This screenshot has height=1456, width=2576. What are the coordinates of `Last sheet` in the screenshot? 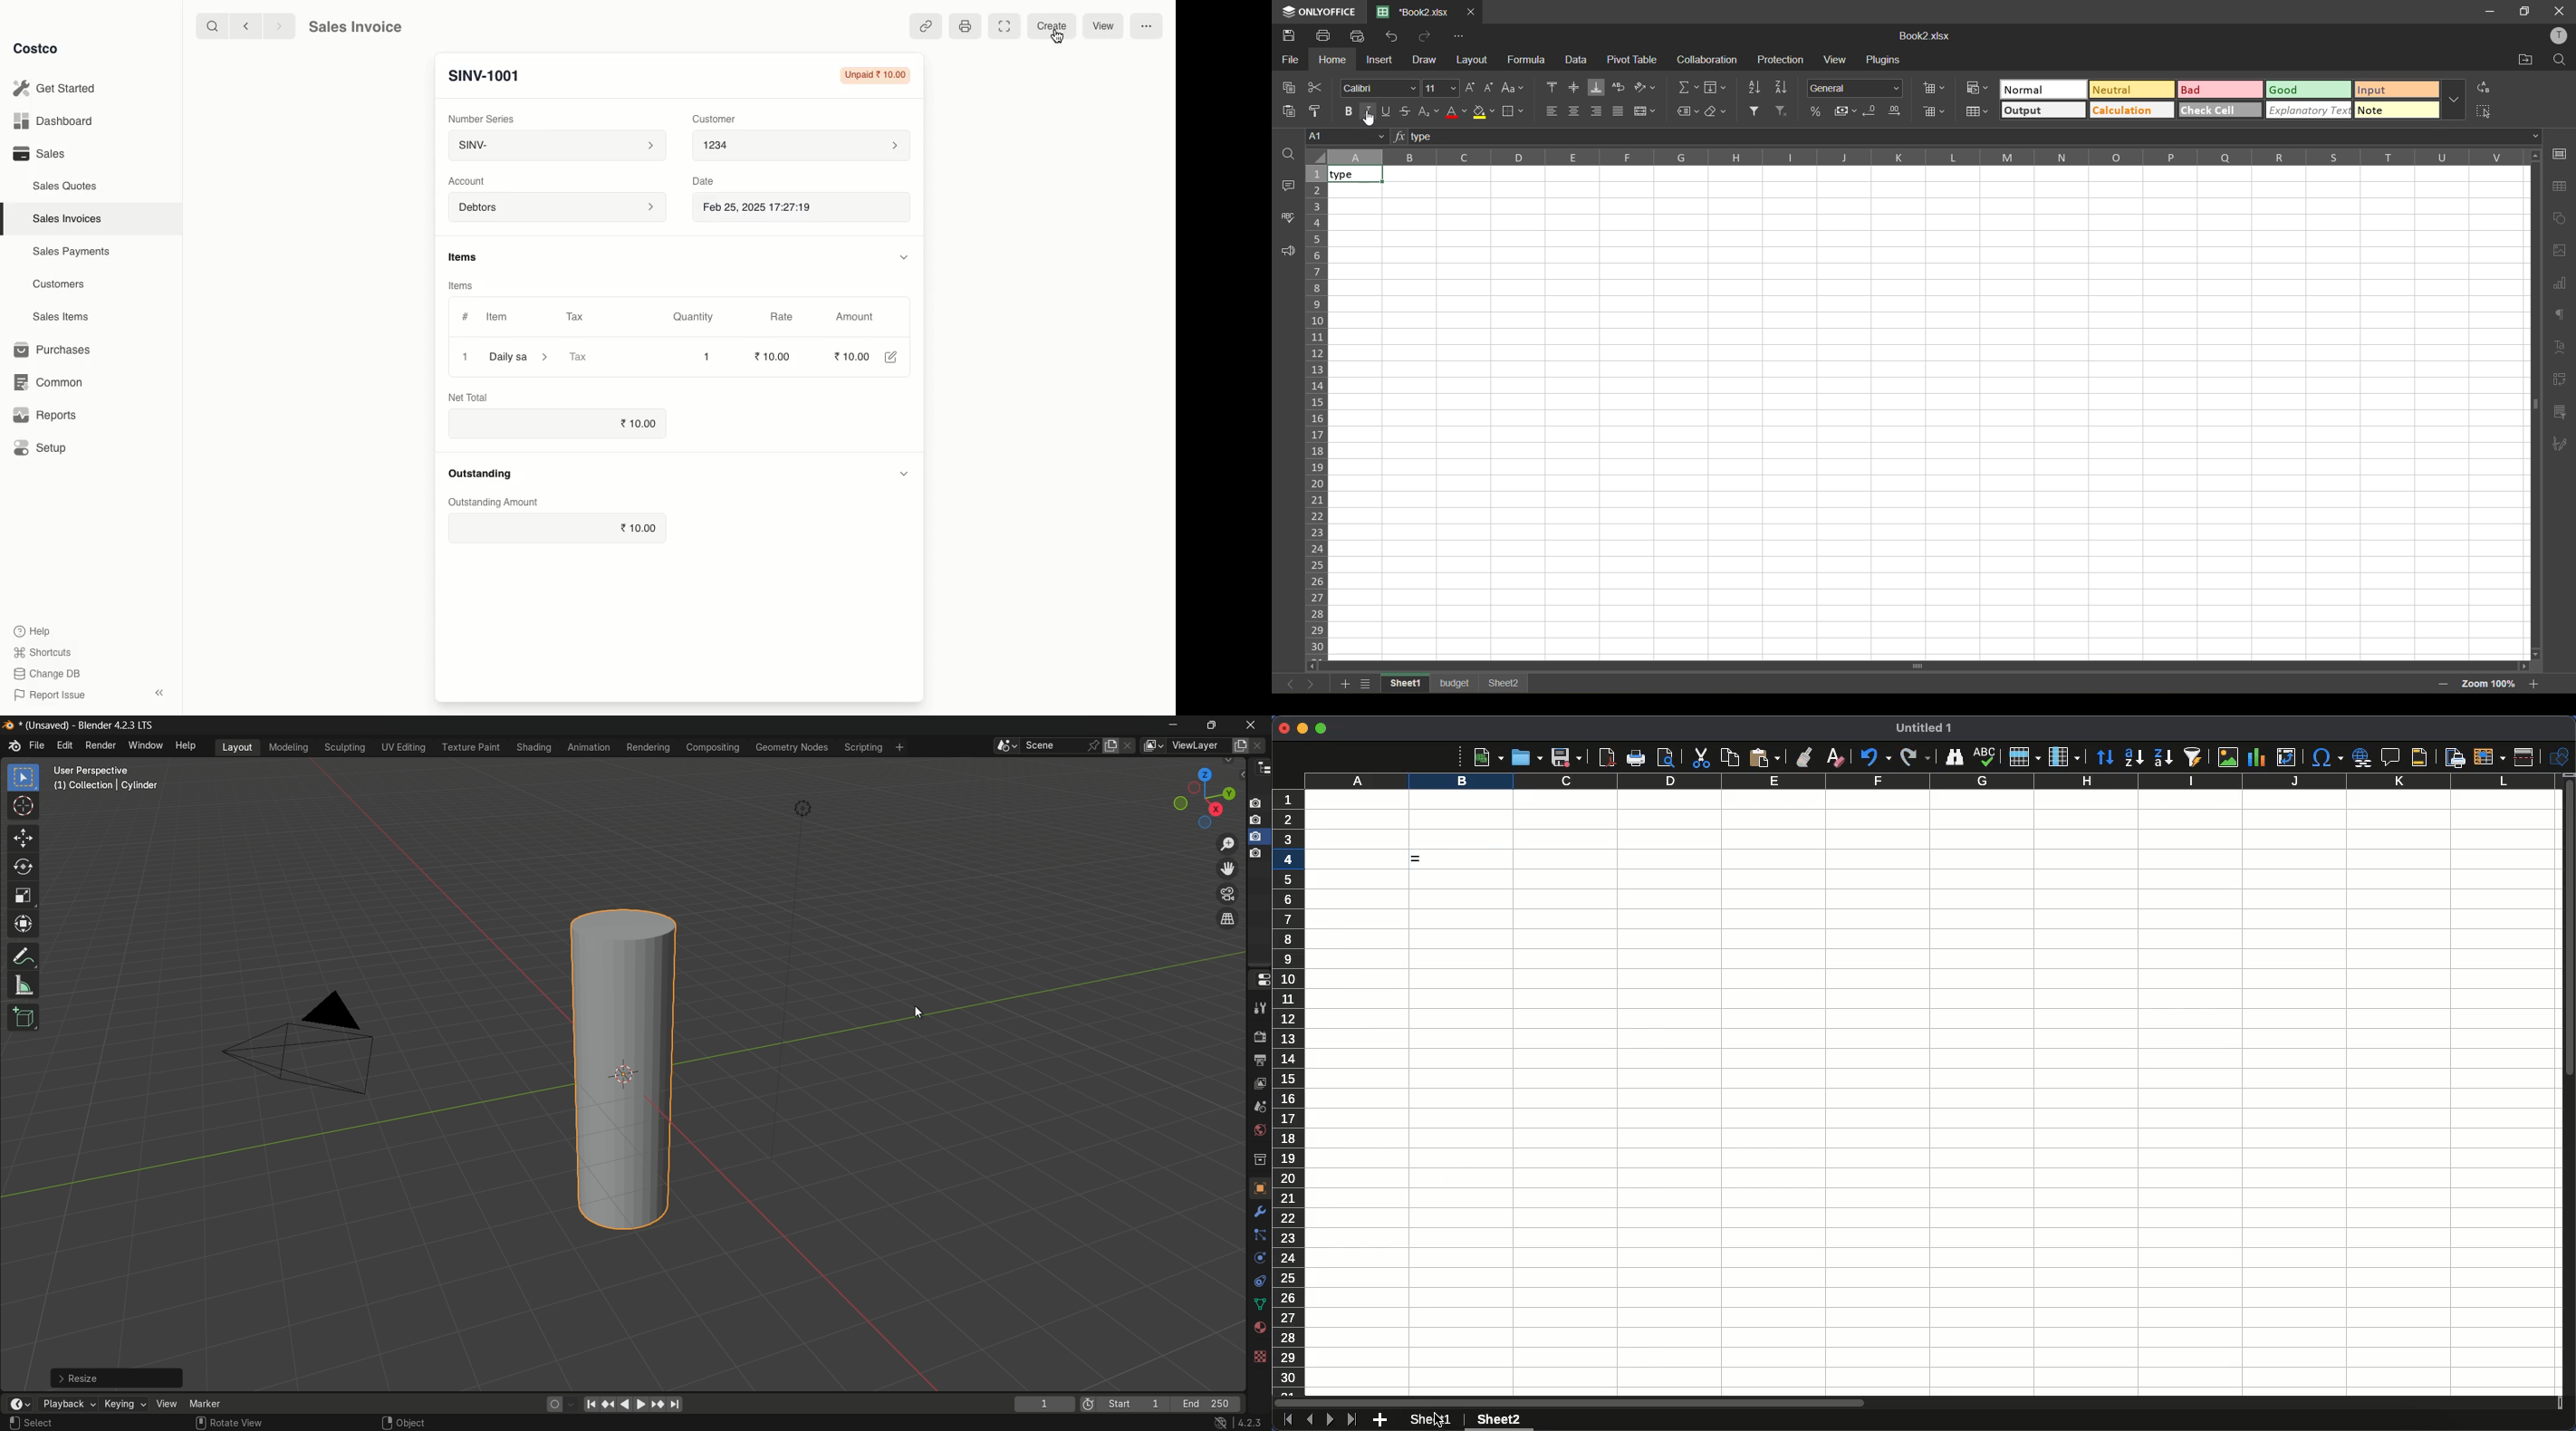 It's located at (1351, 1419).